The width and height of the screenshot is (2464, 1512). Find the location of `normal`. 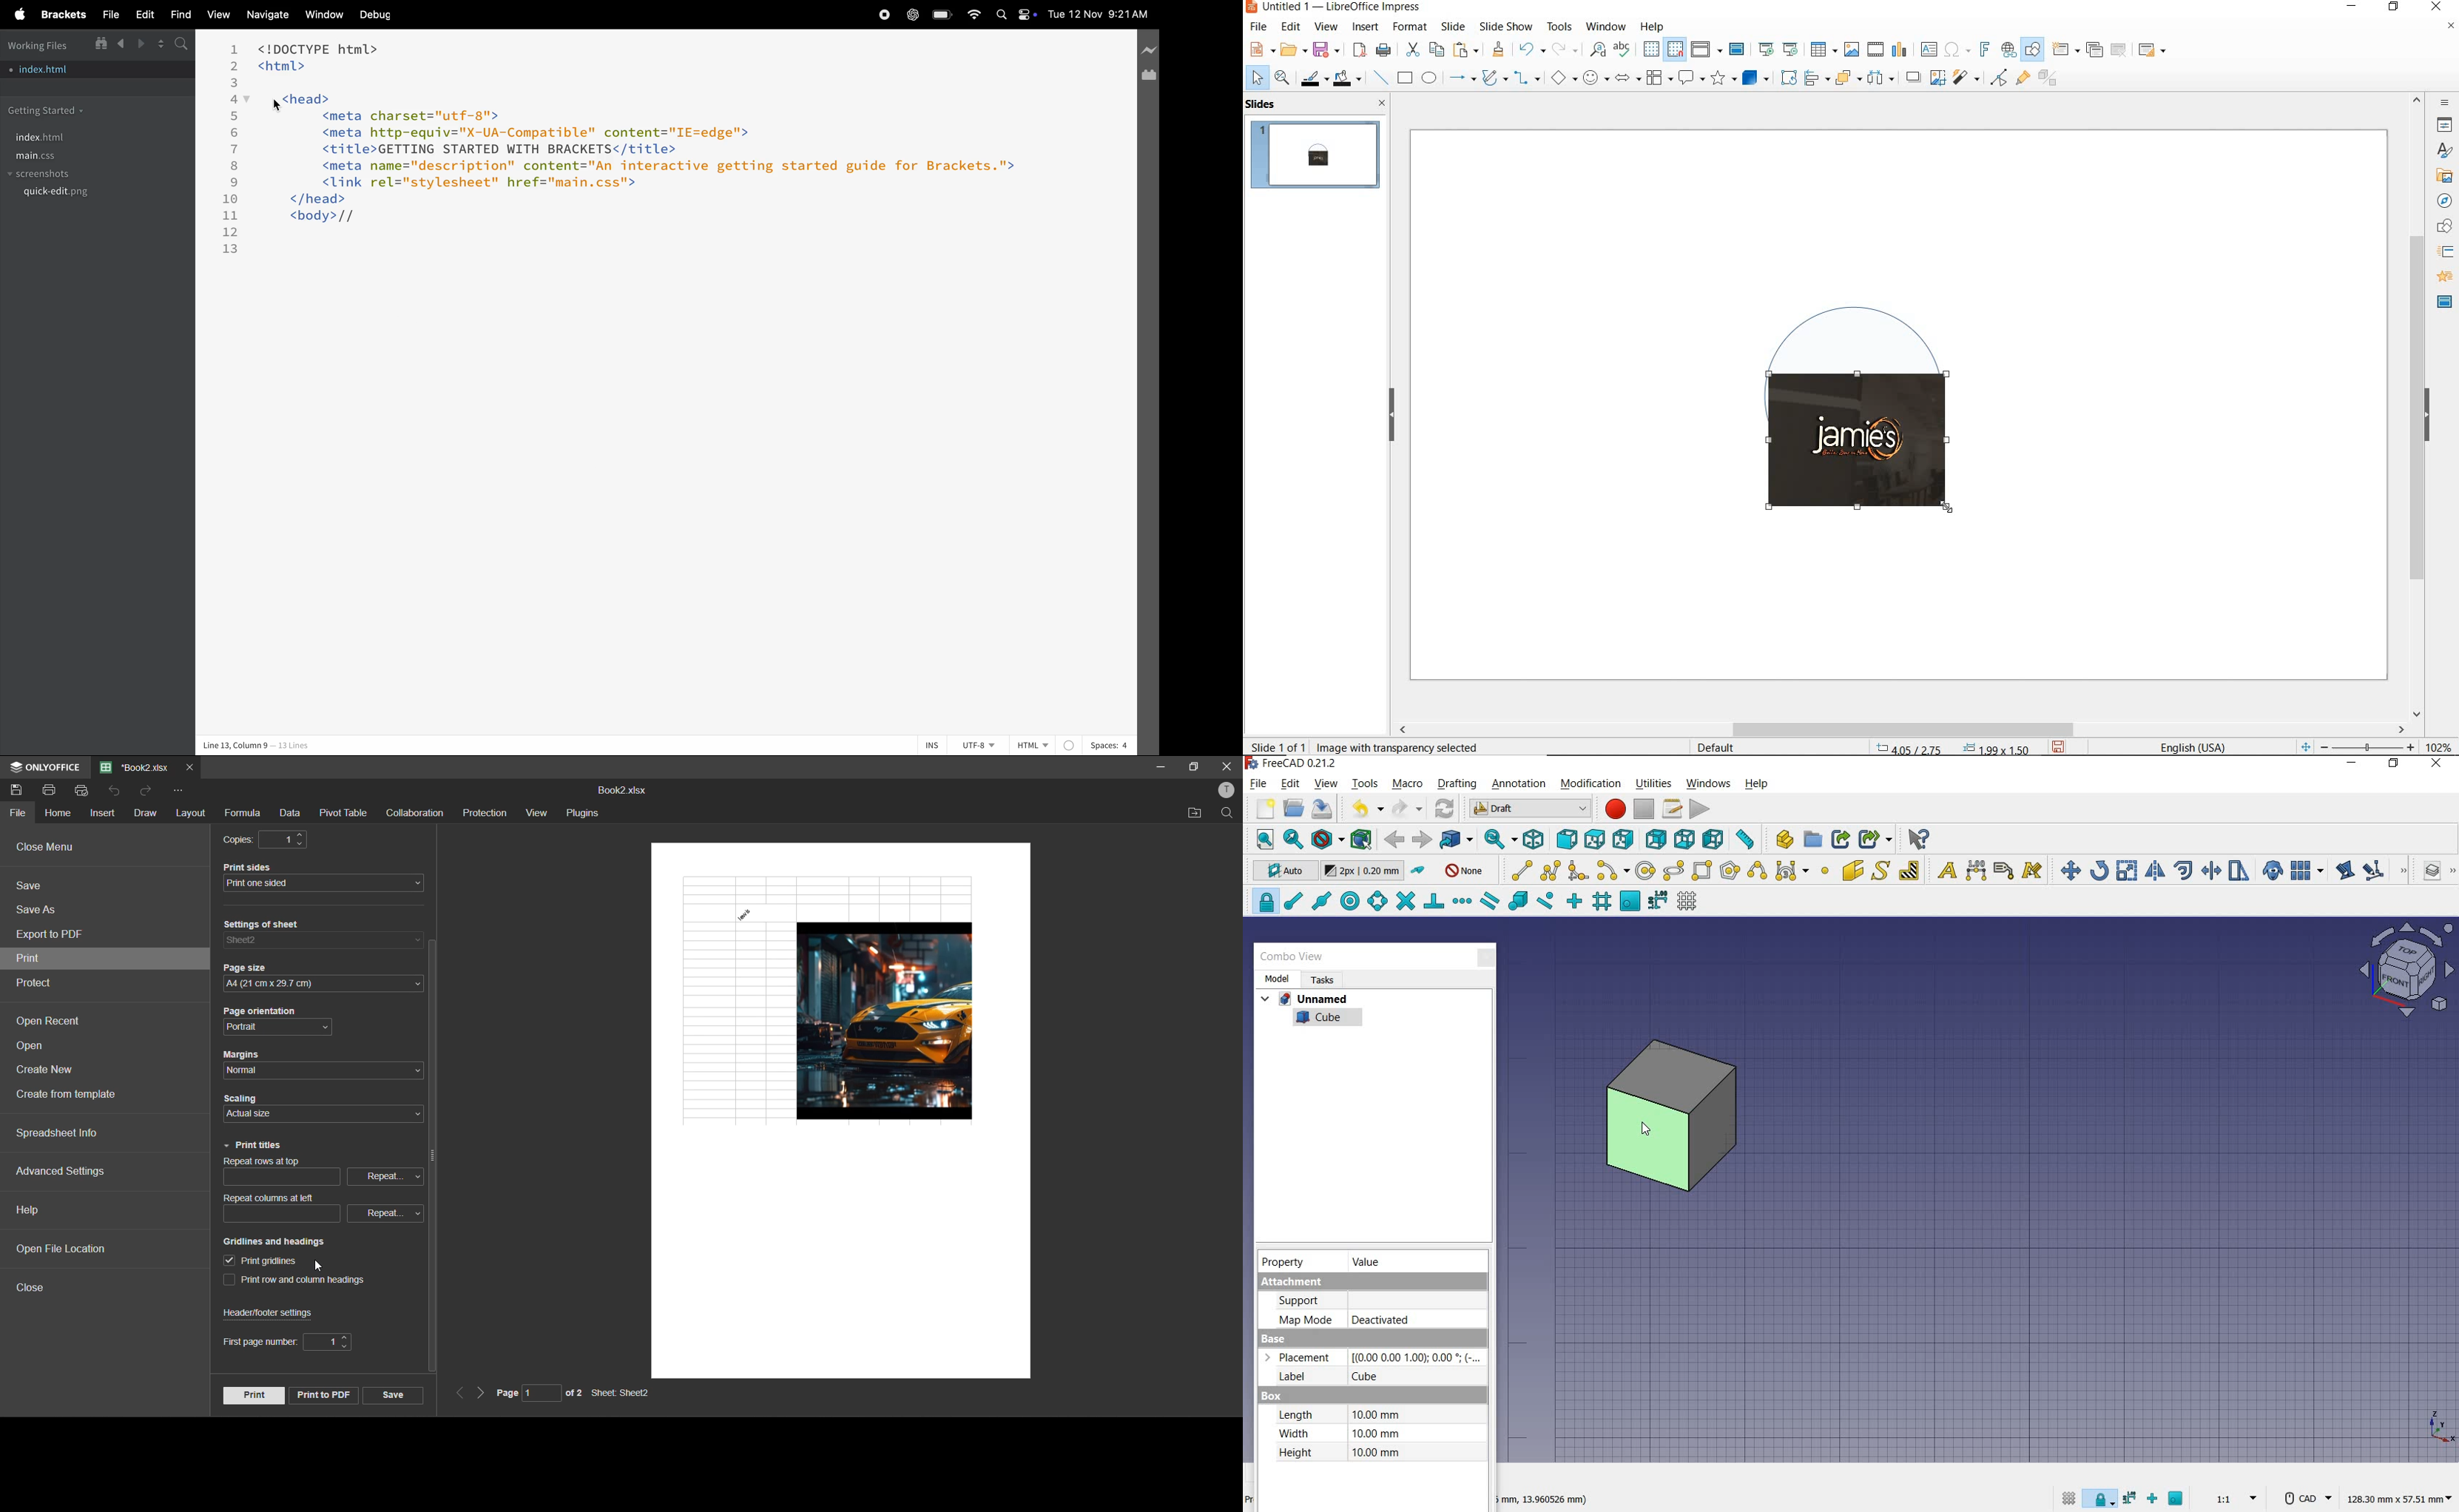

normal is located at coordinates (255, 1072).